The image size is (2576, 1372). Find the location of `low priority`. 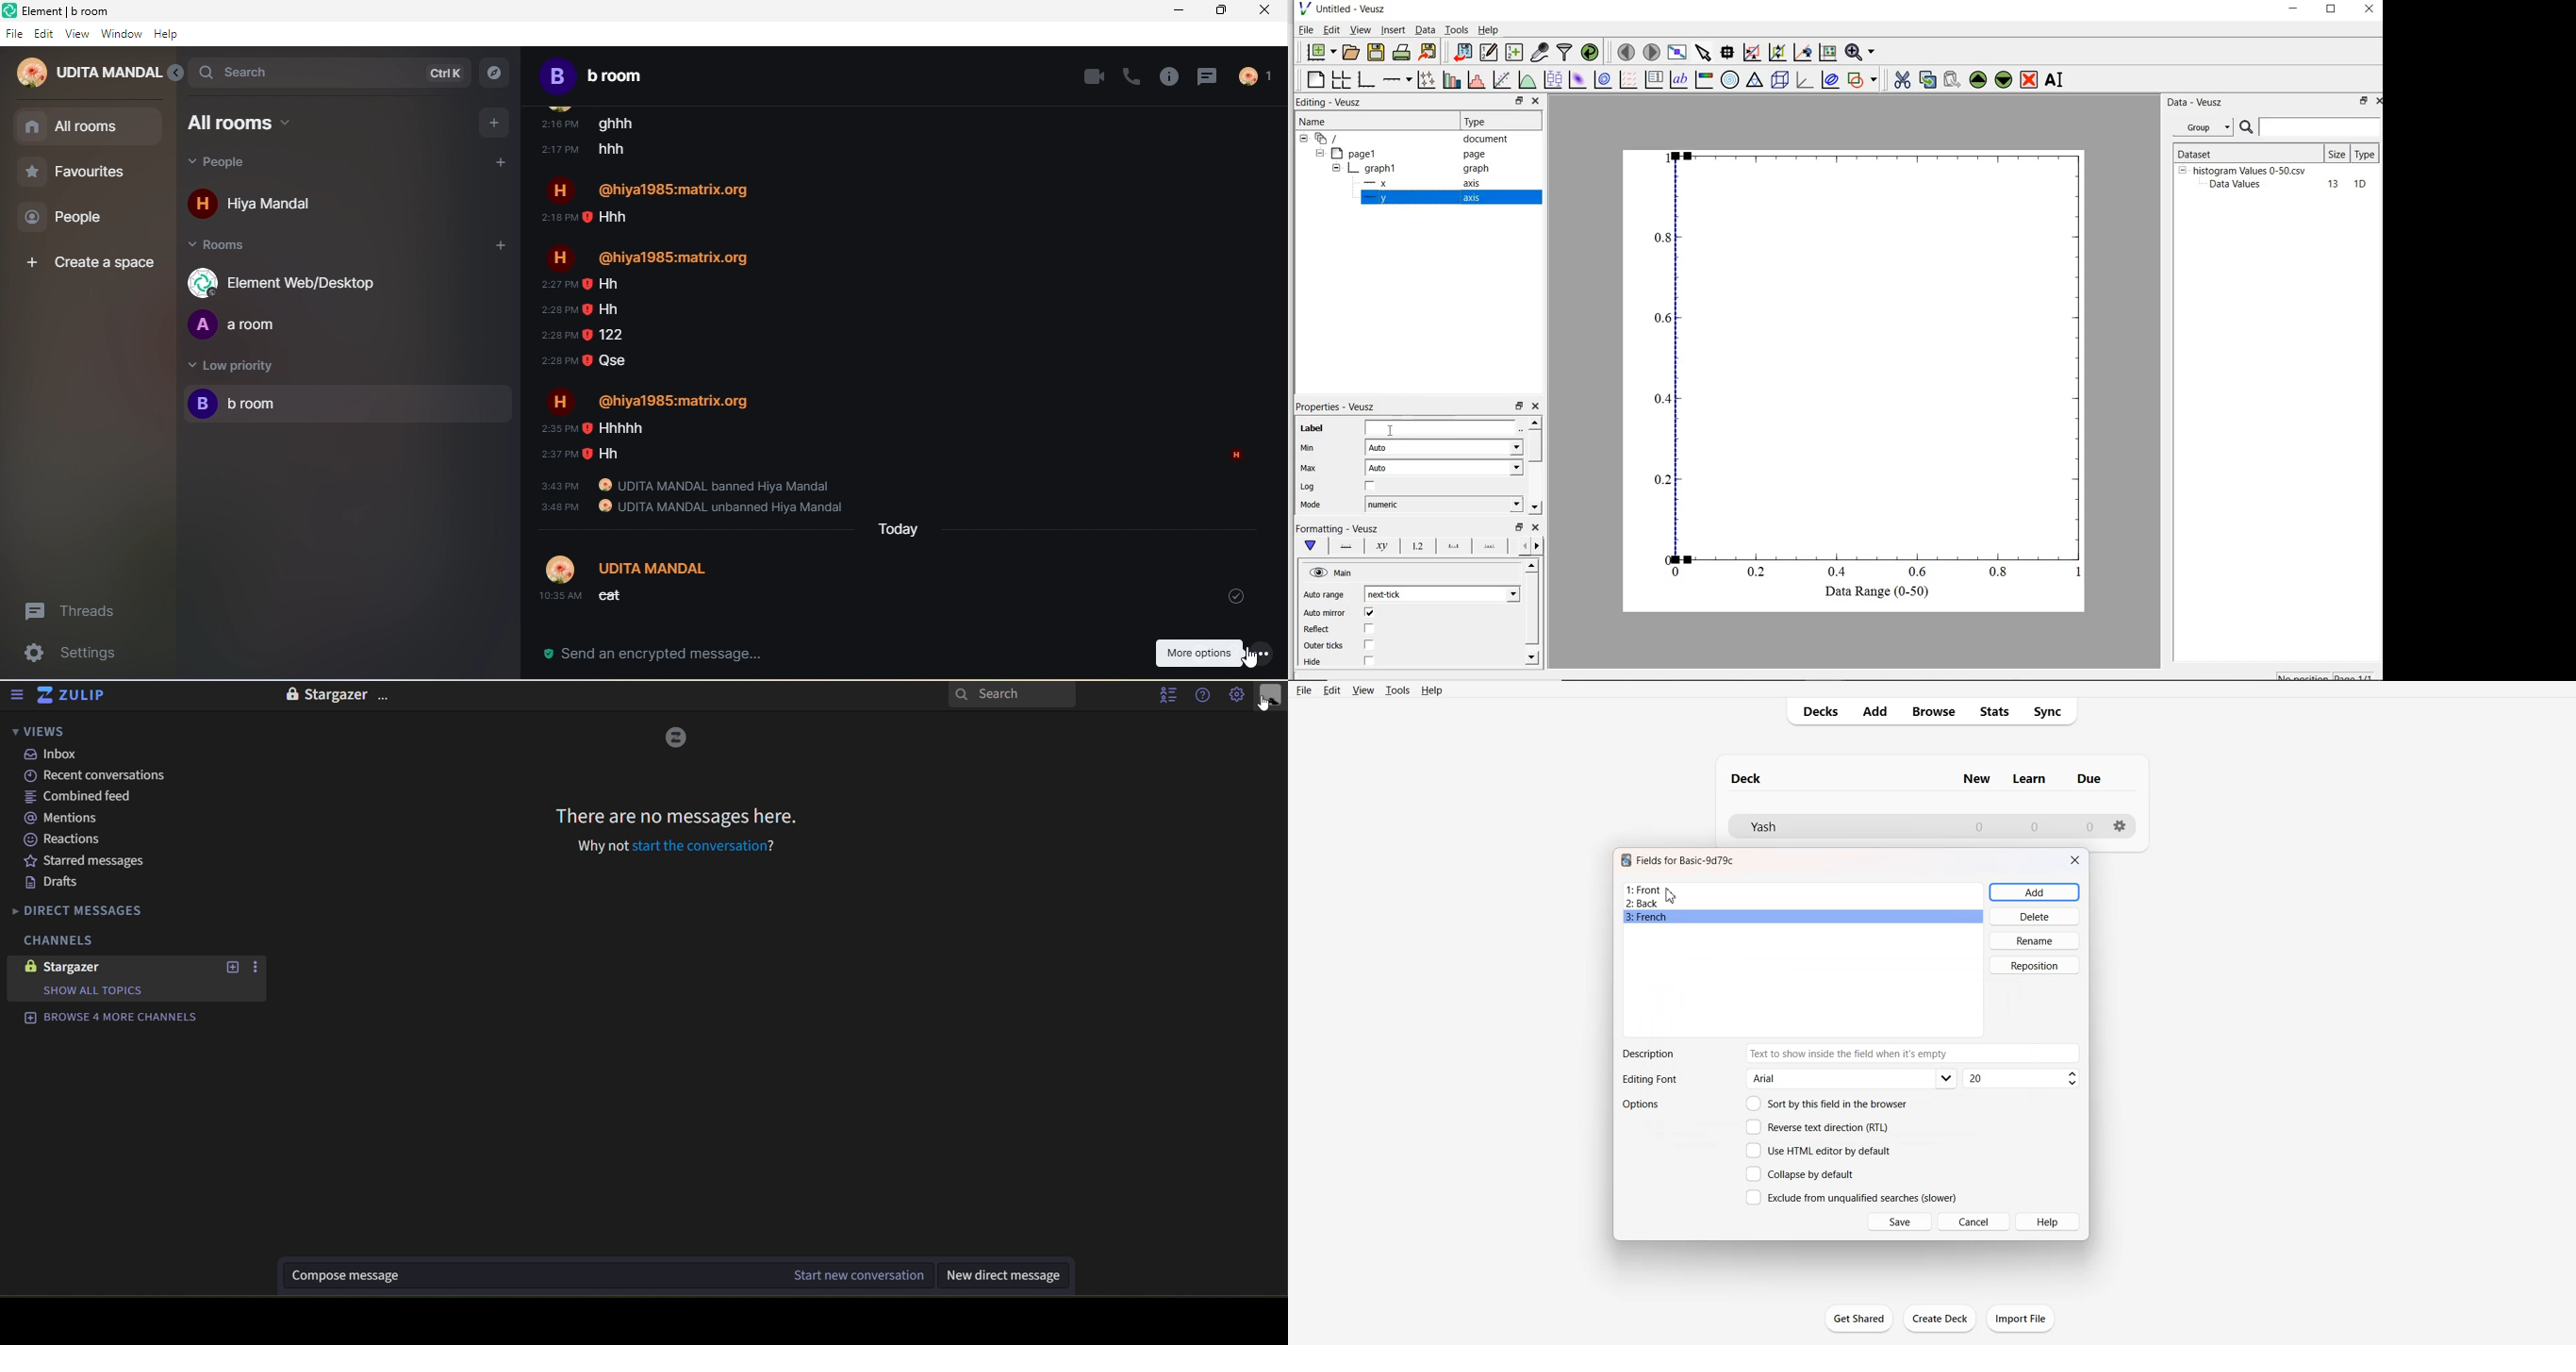

low priority is located at coordinates (233, 369).